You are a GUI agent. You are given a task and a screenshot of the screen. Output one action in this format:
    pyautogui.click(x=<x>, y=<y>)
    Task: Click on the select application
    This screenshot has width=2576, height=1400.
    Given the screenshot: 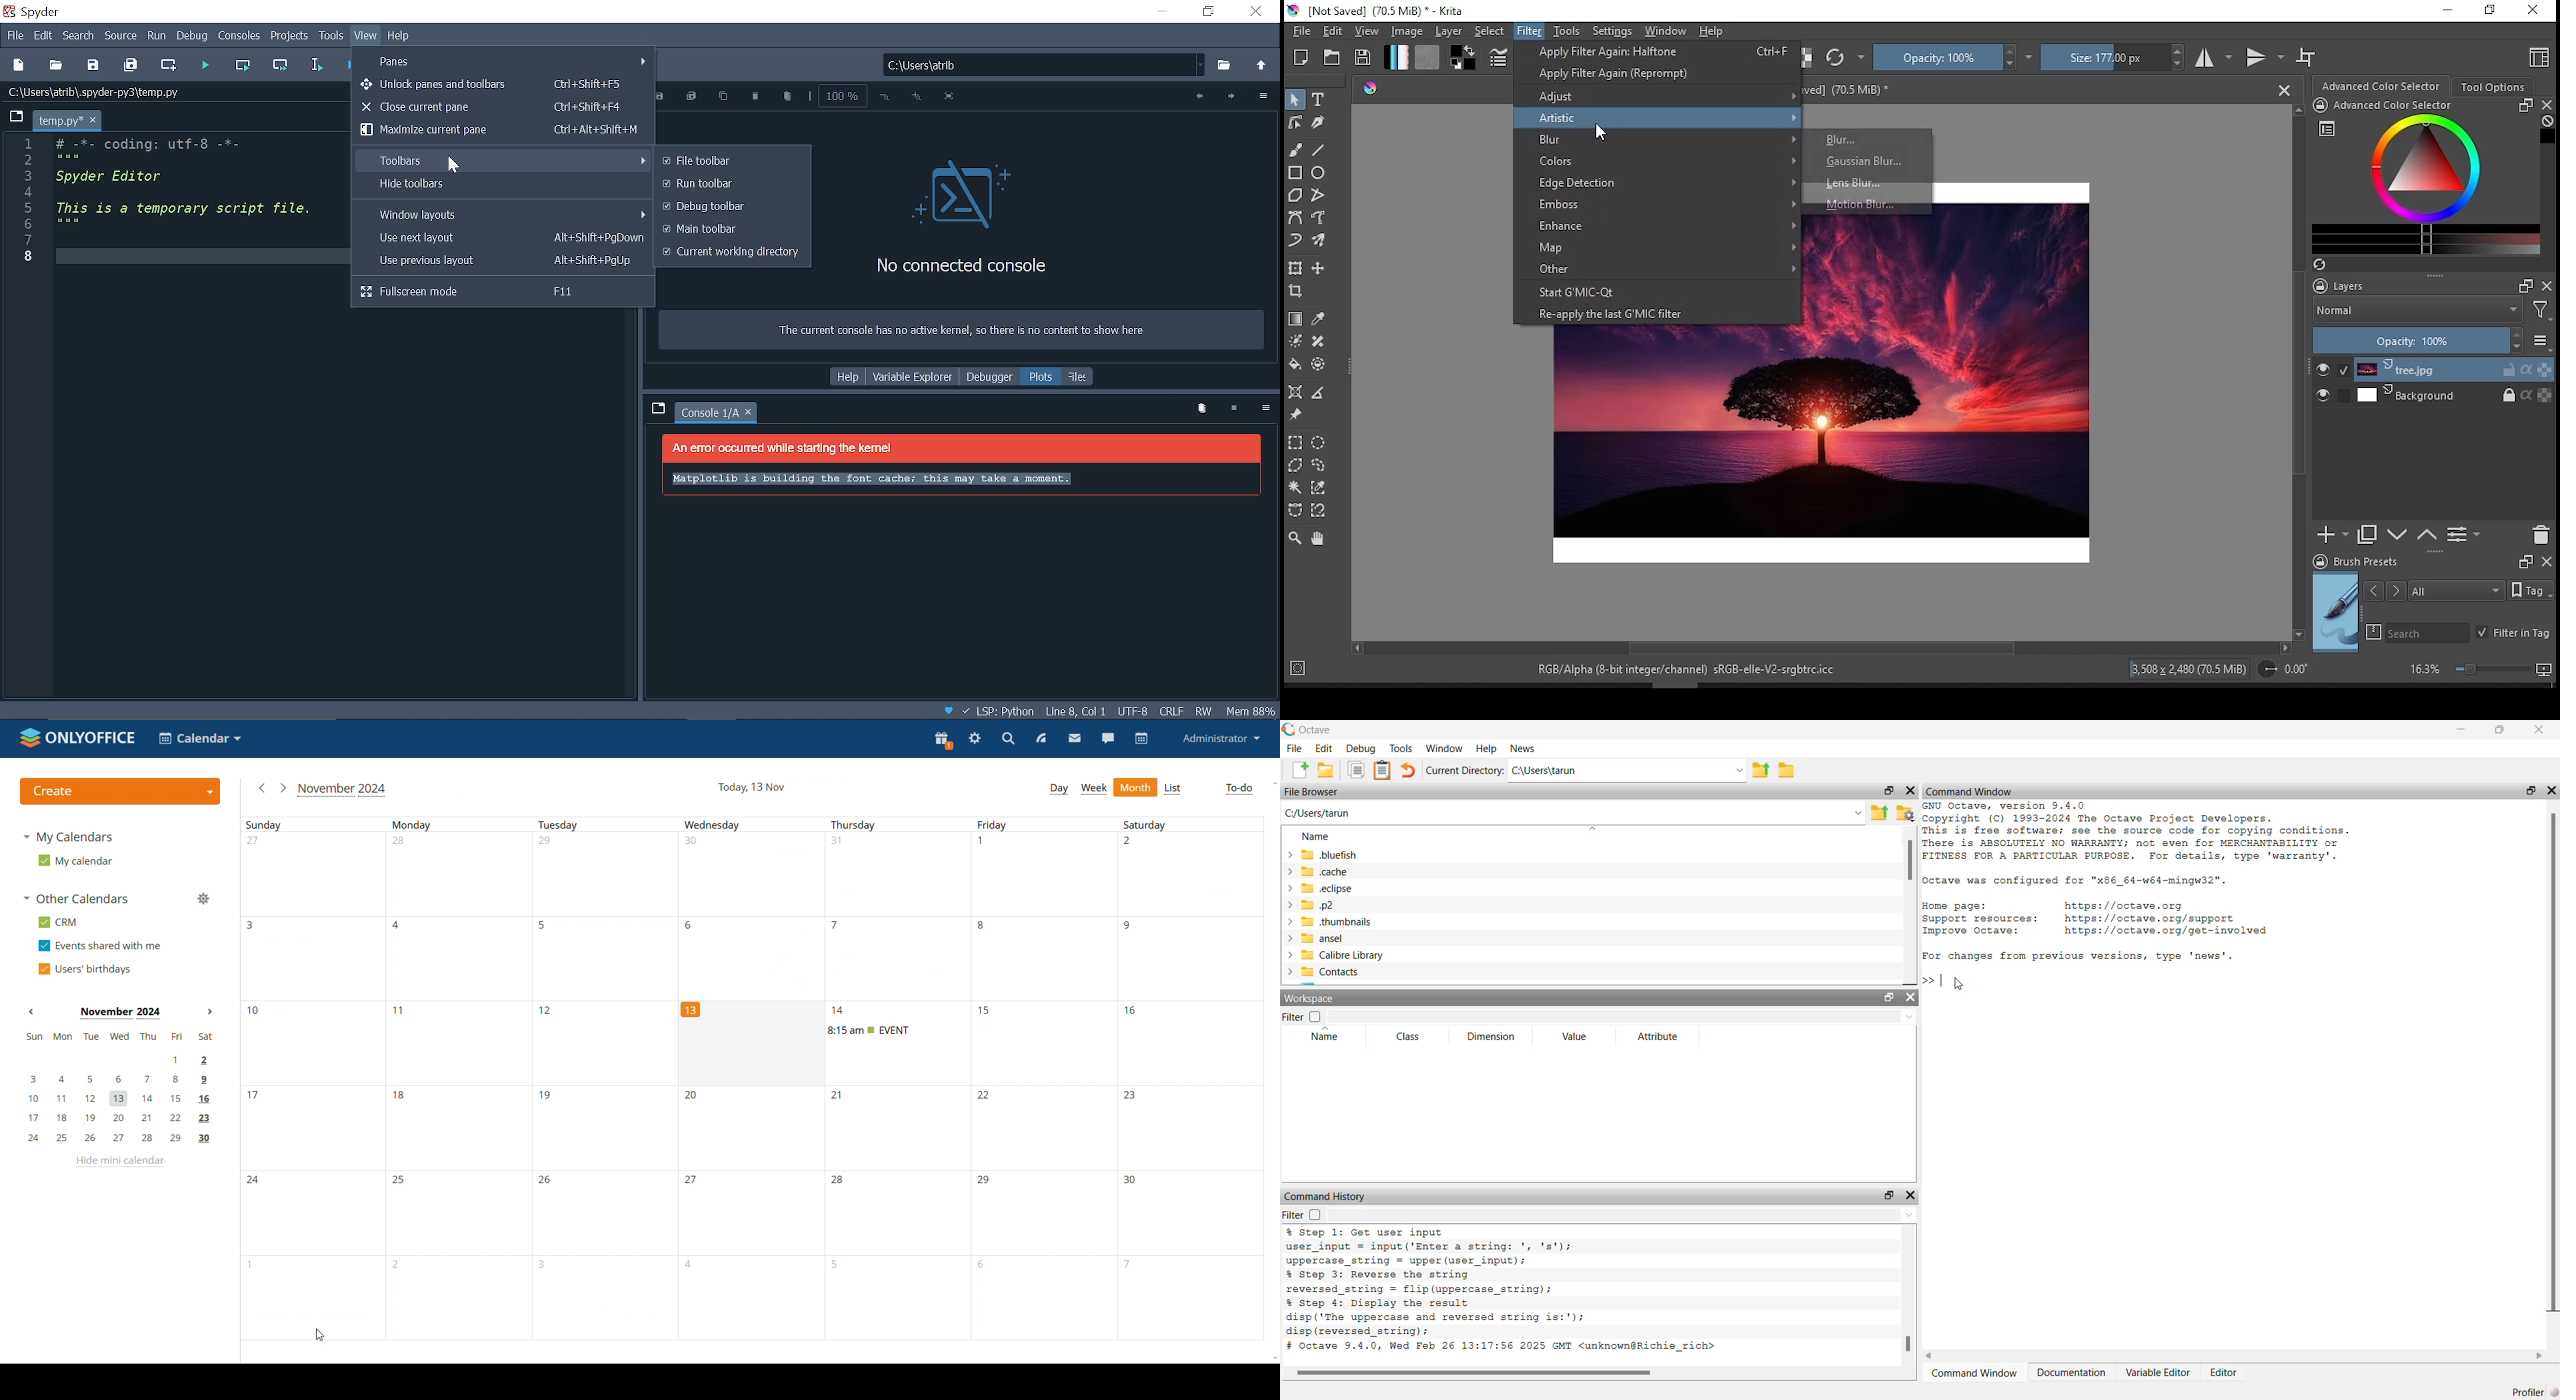 What is the action you would take?
    pyautogui.click(x=199, y=738)
    